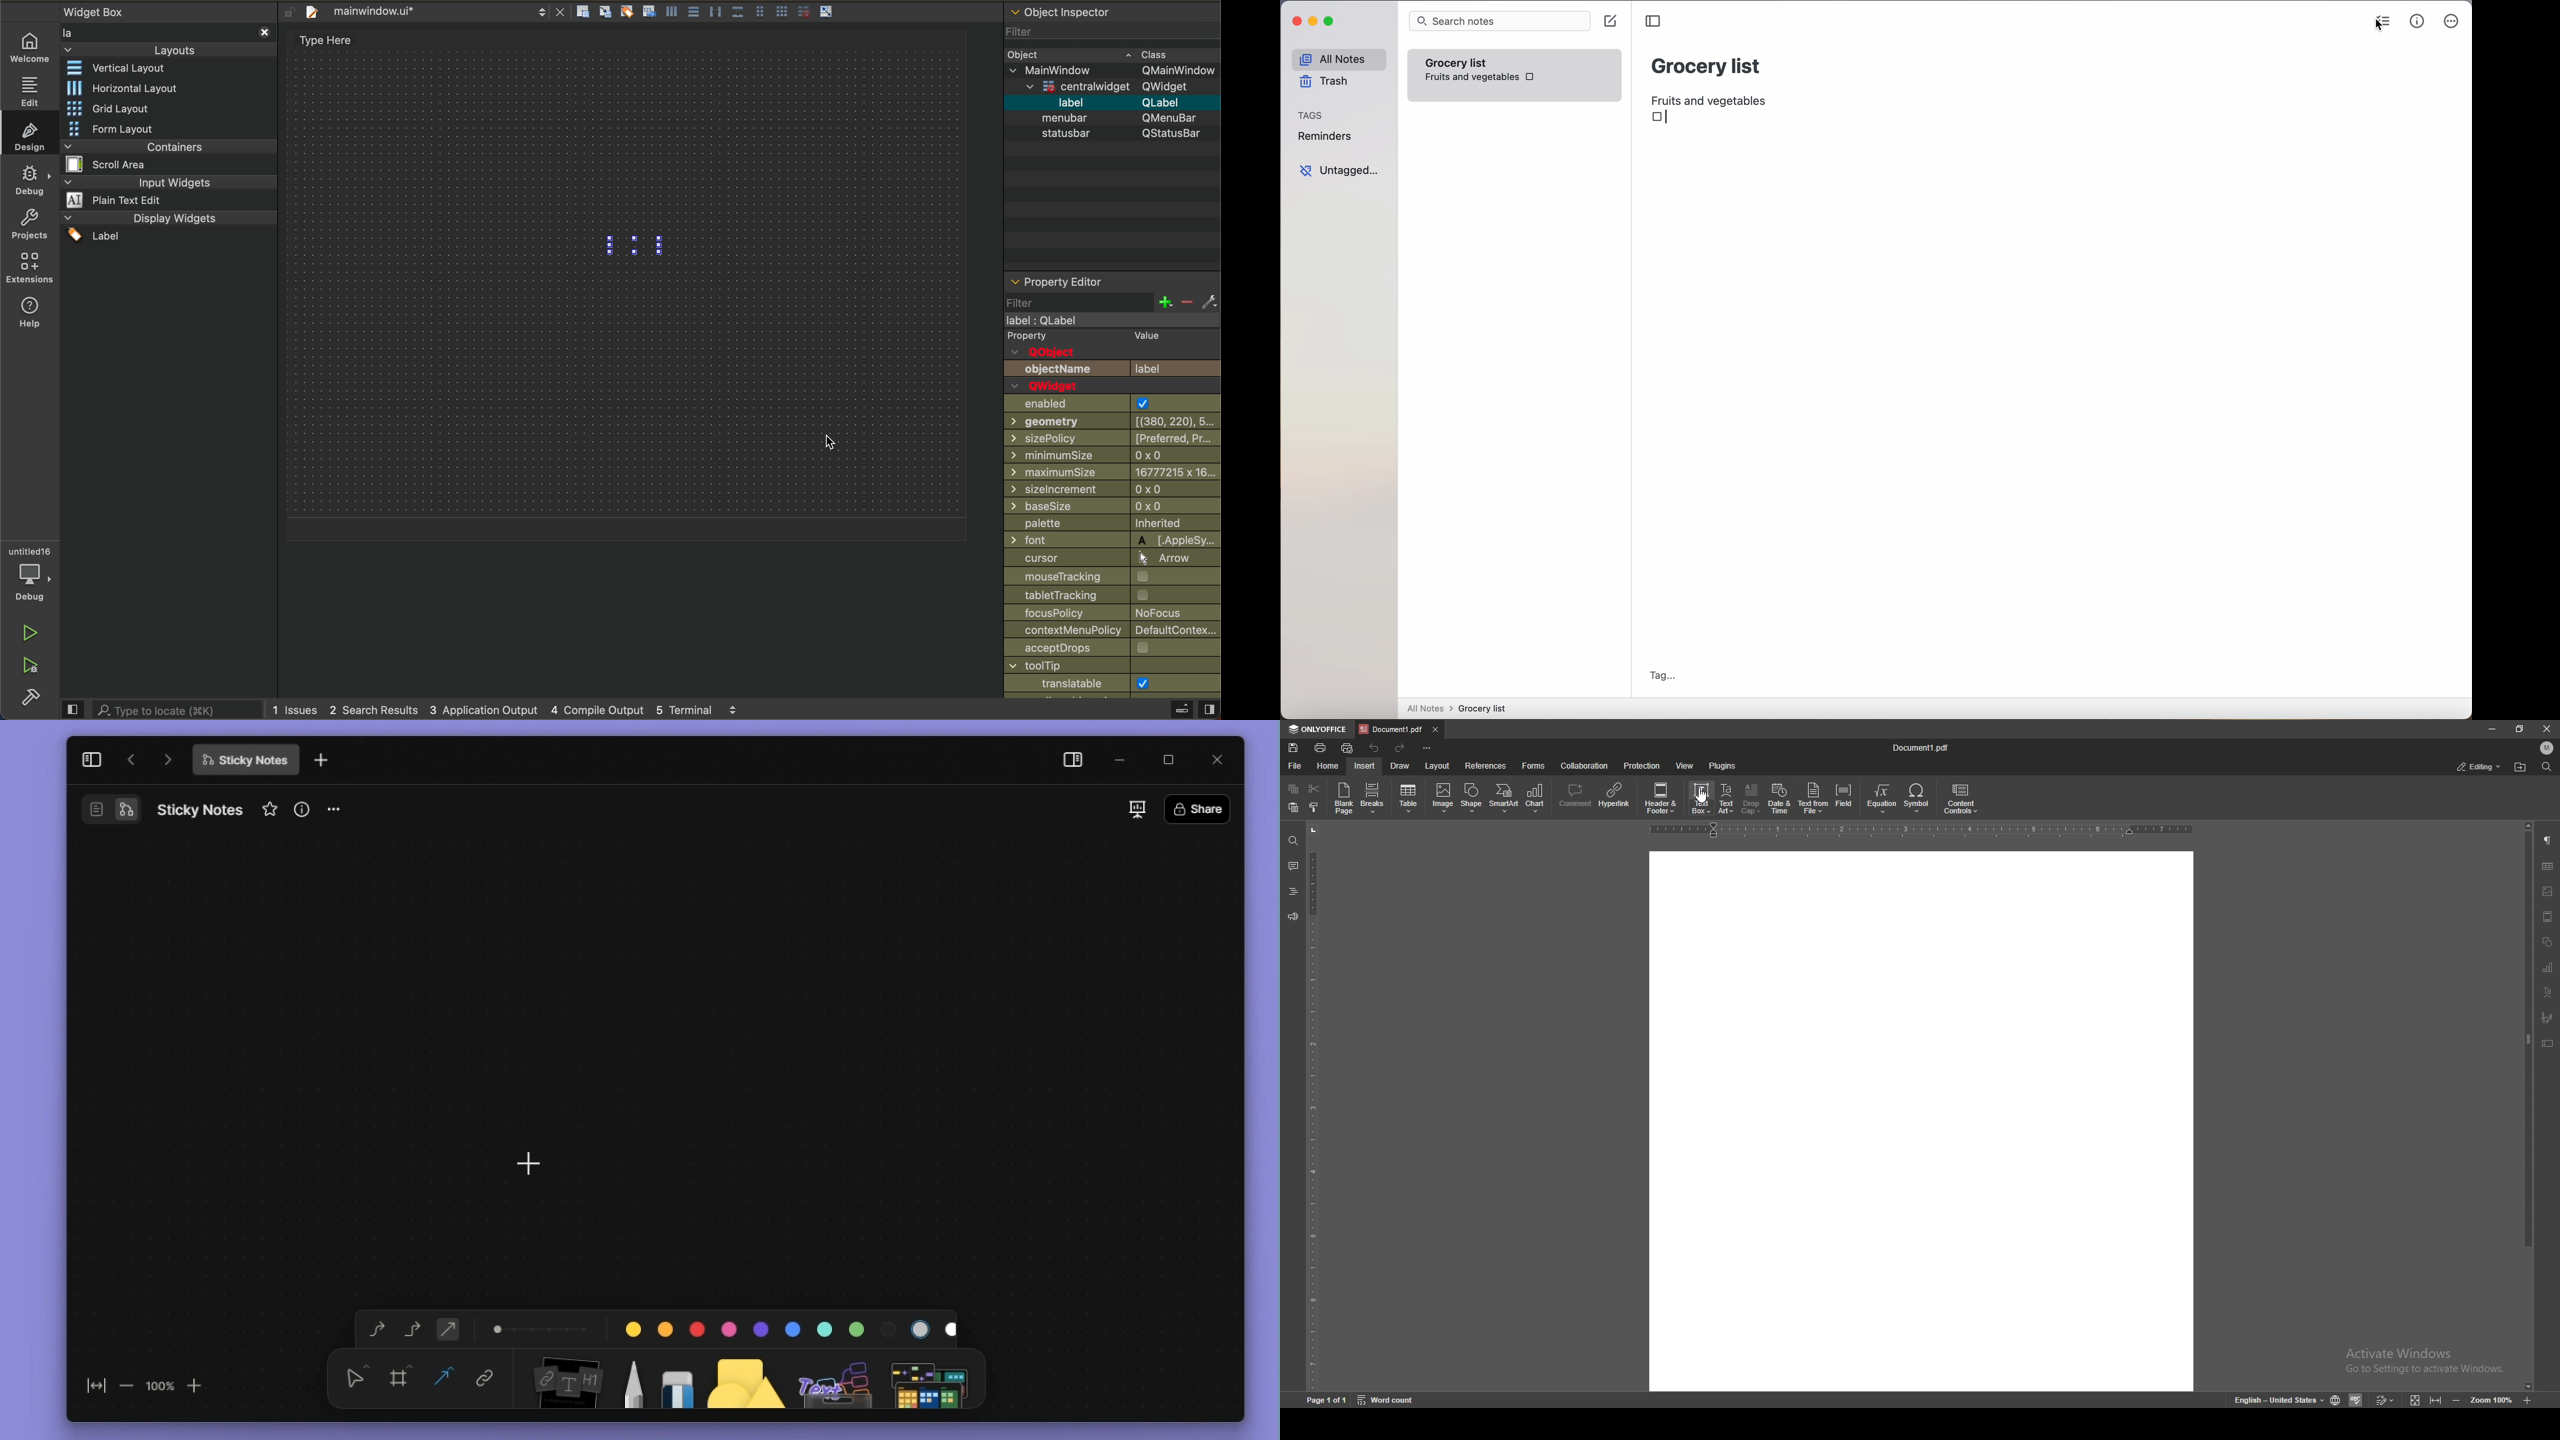 Image resolution: width=2576 pixels, height=1456 pixels. I want to click on maximize Simplenote, so click(1331, 22).